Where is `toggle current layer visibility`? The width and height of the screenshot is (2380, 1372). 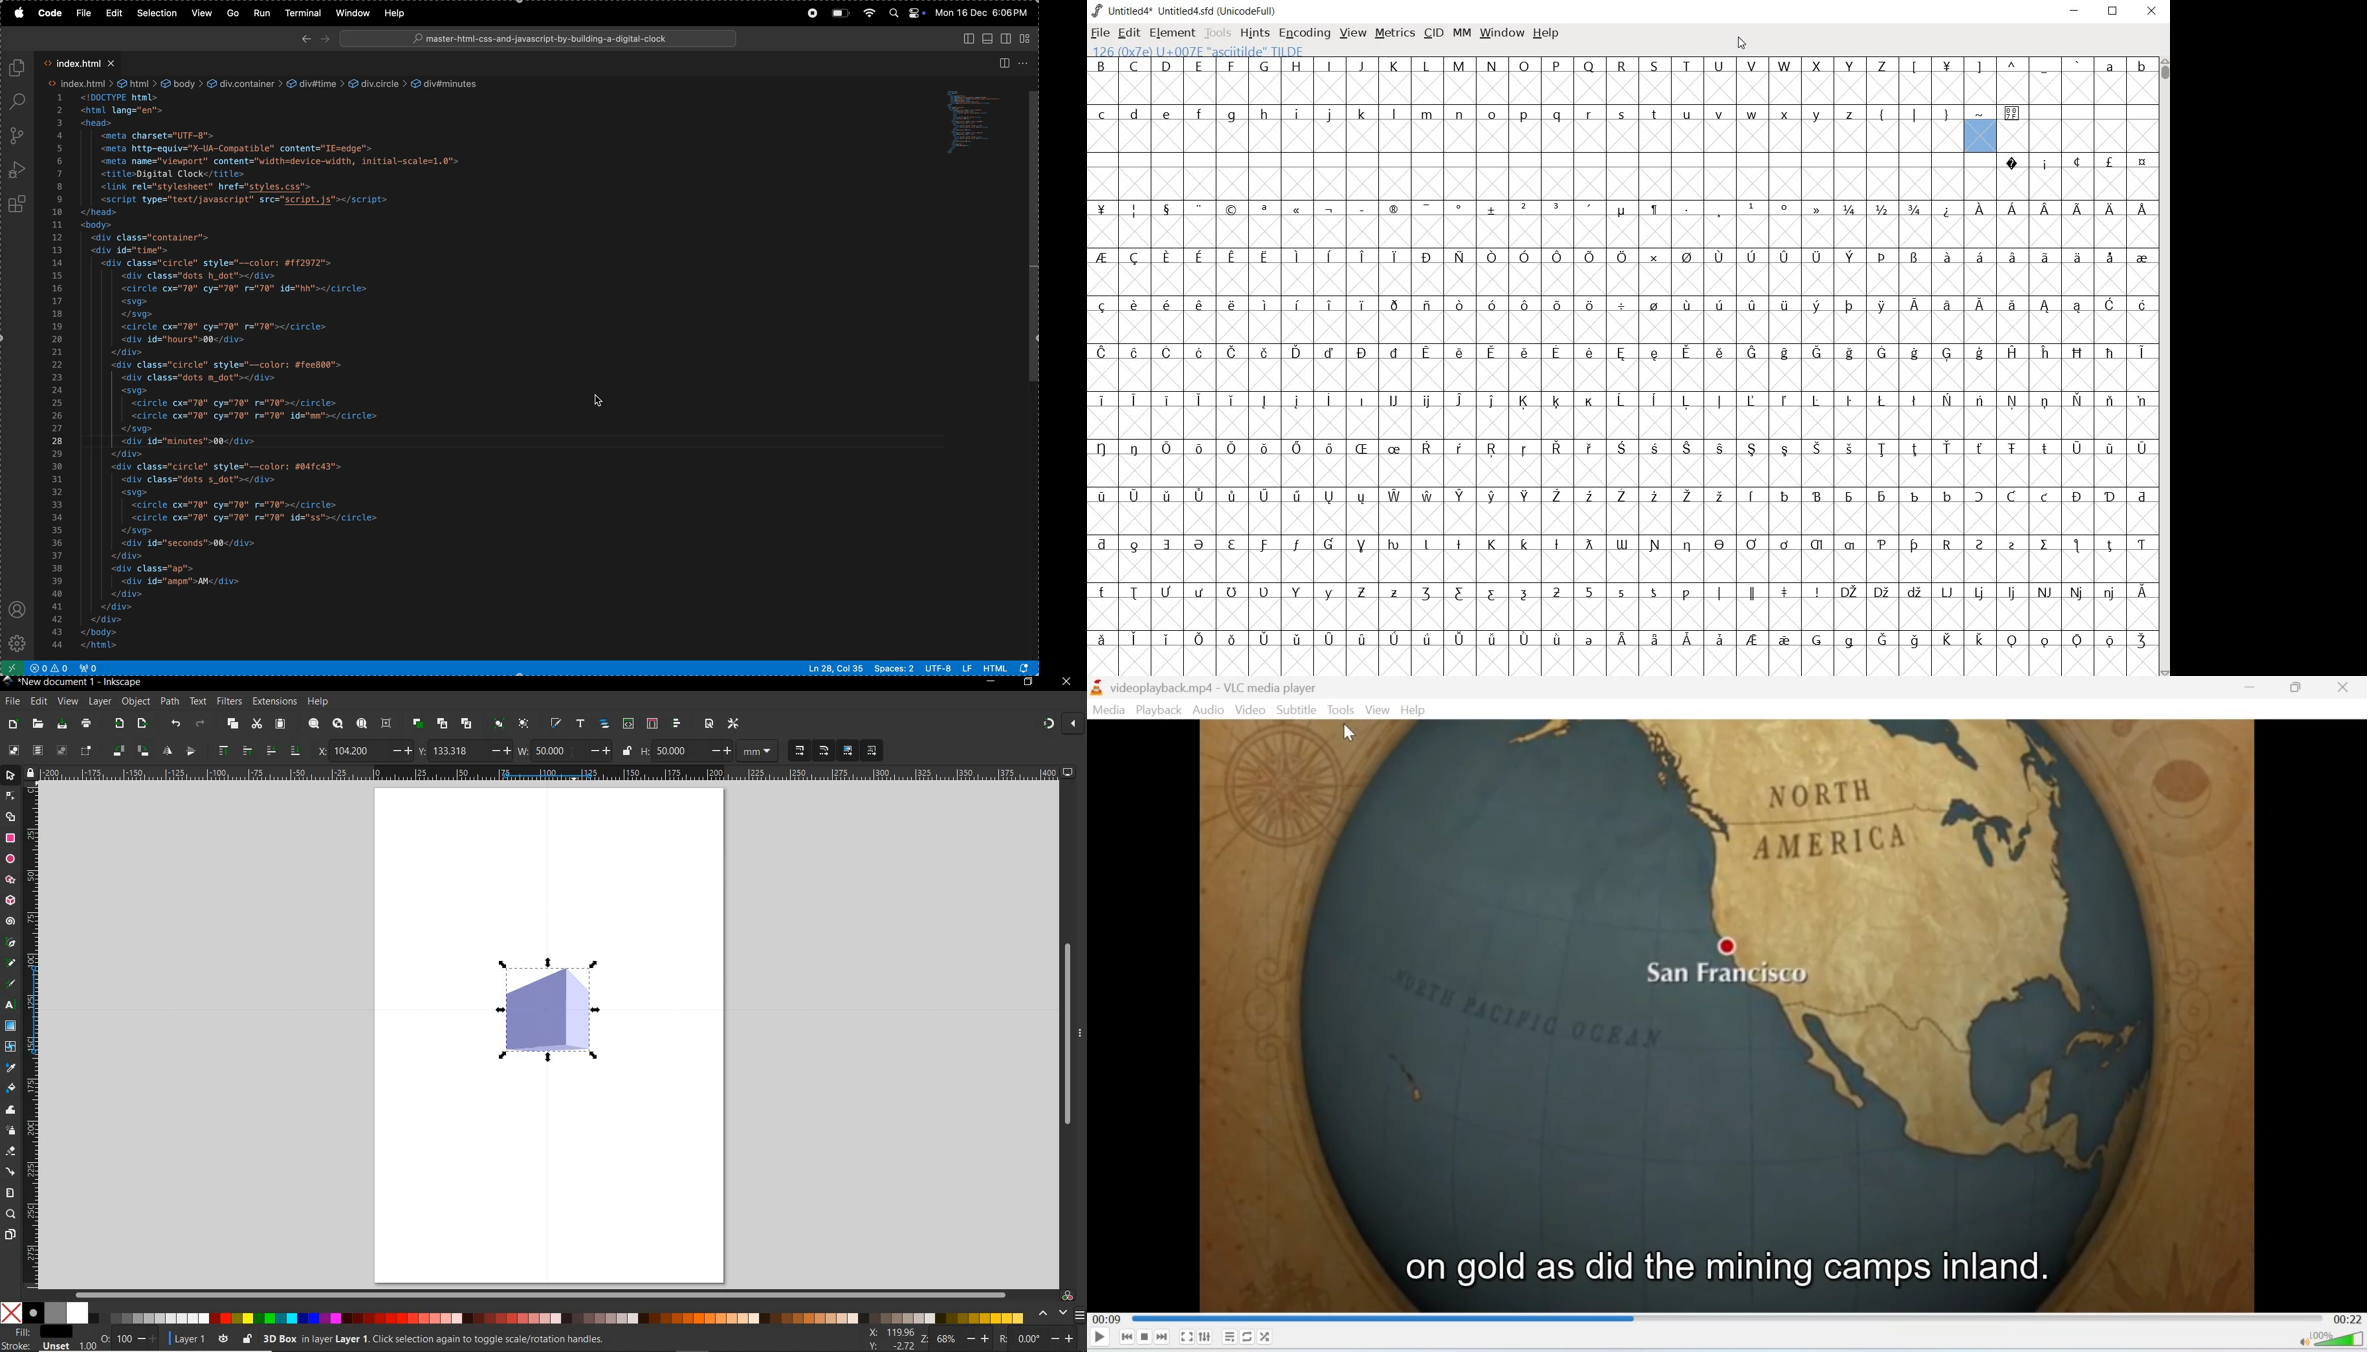
toggle current layer visibility is located at coordinates (221, 1338).